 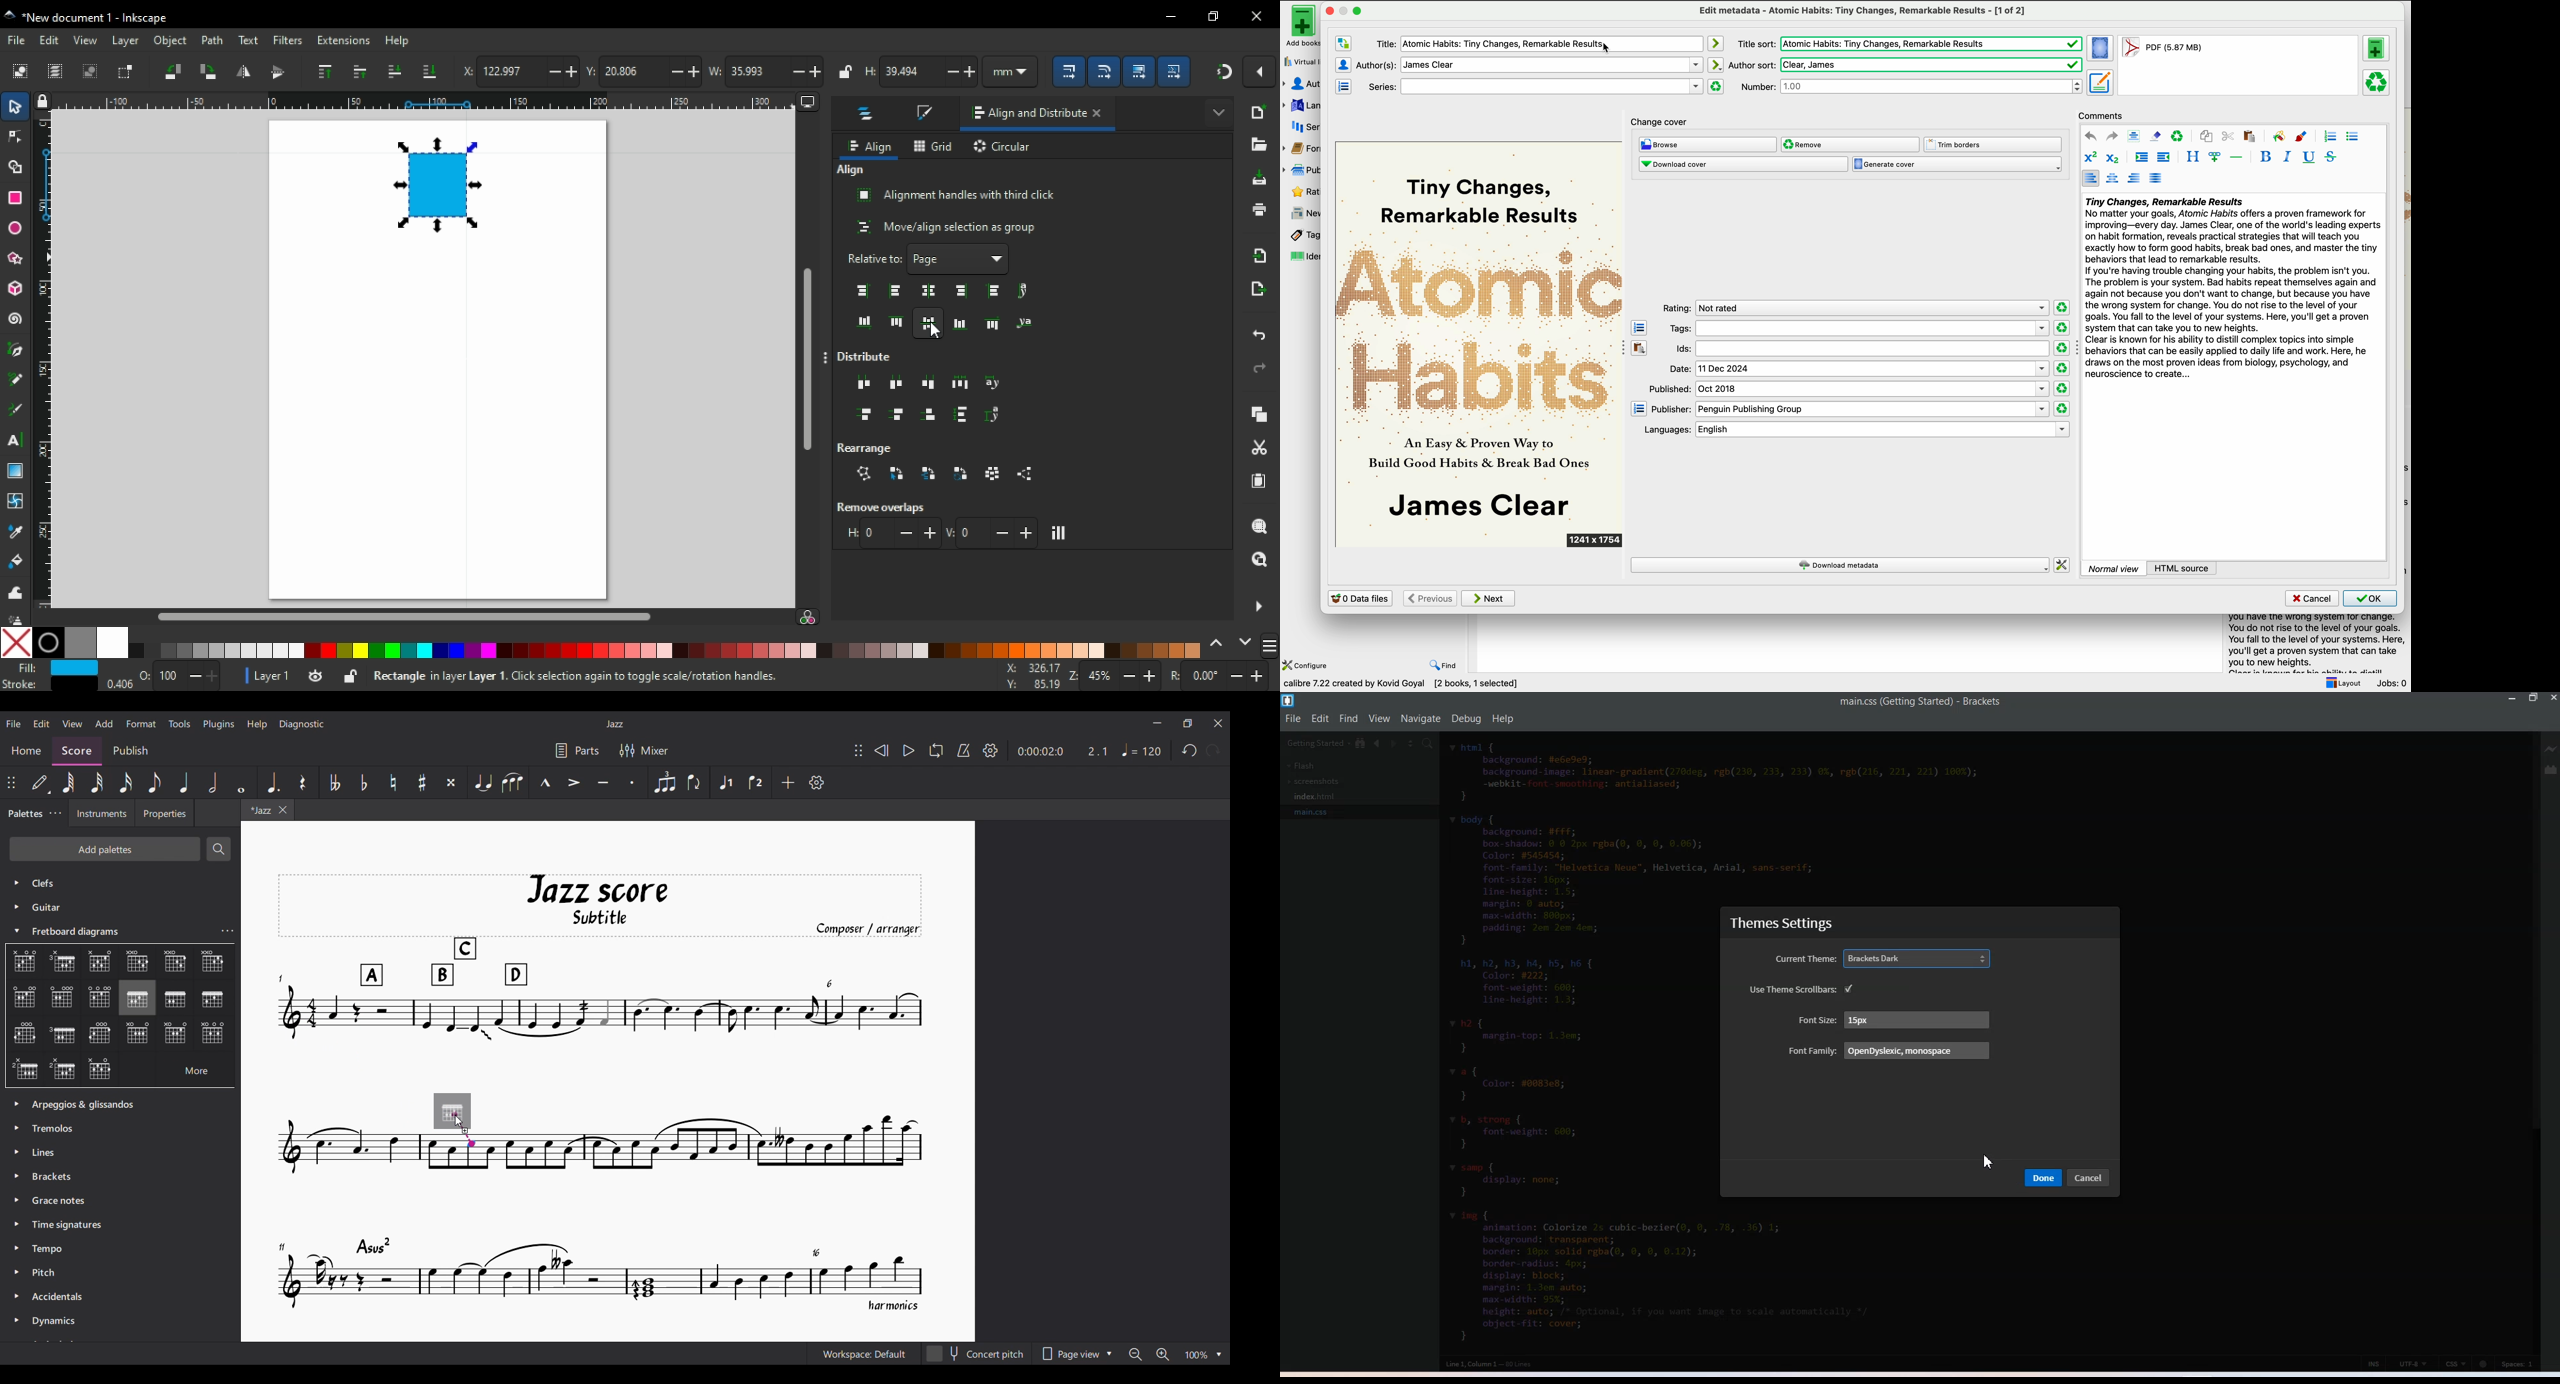 What do you see at coordinates (212, 1000) in the screenshot?
I see `Chart 11` at bounding box center [212, 1000].